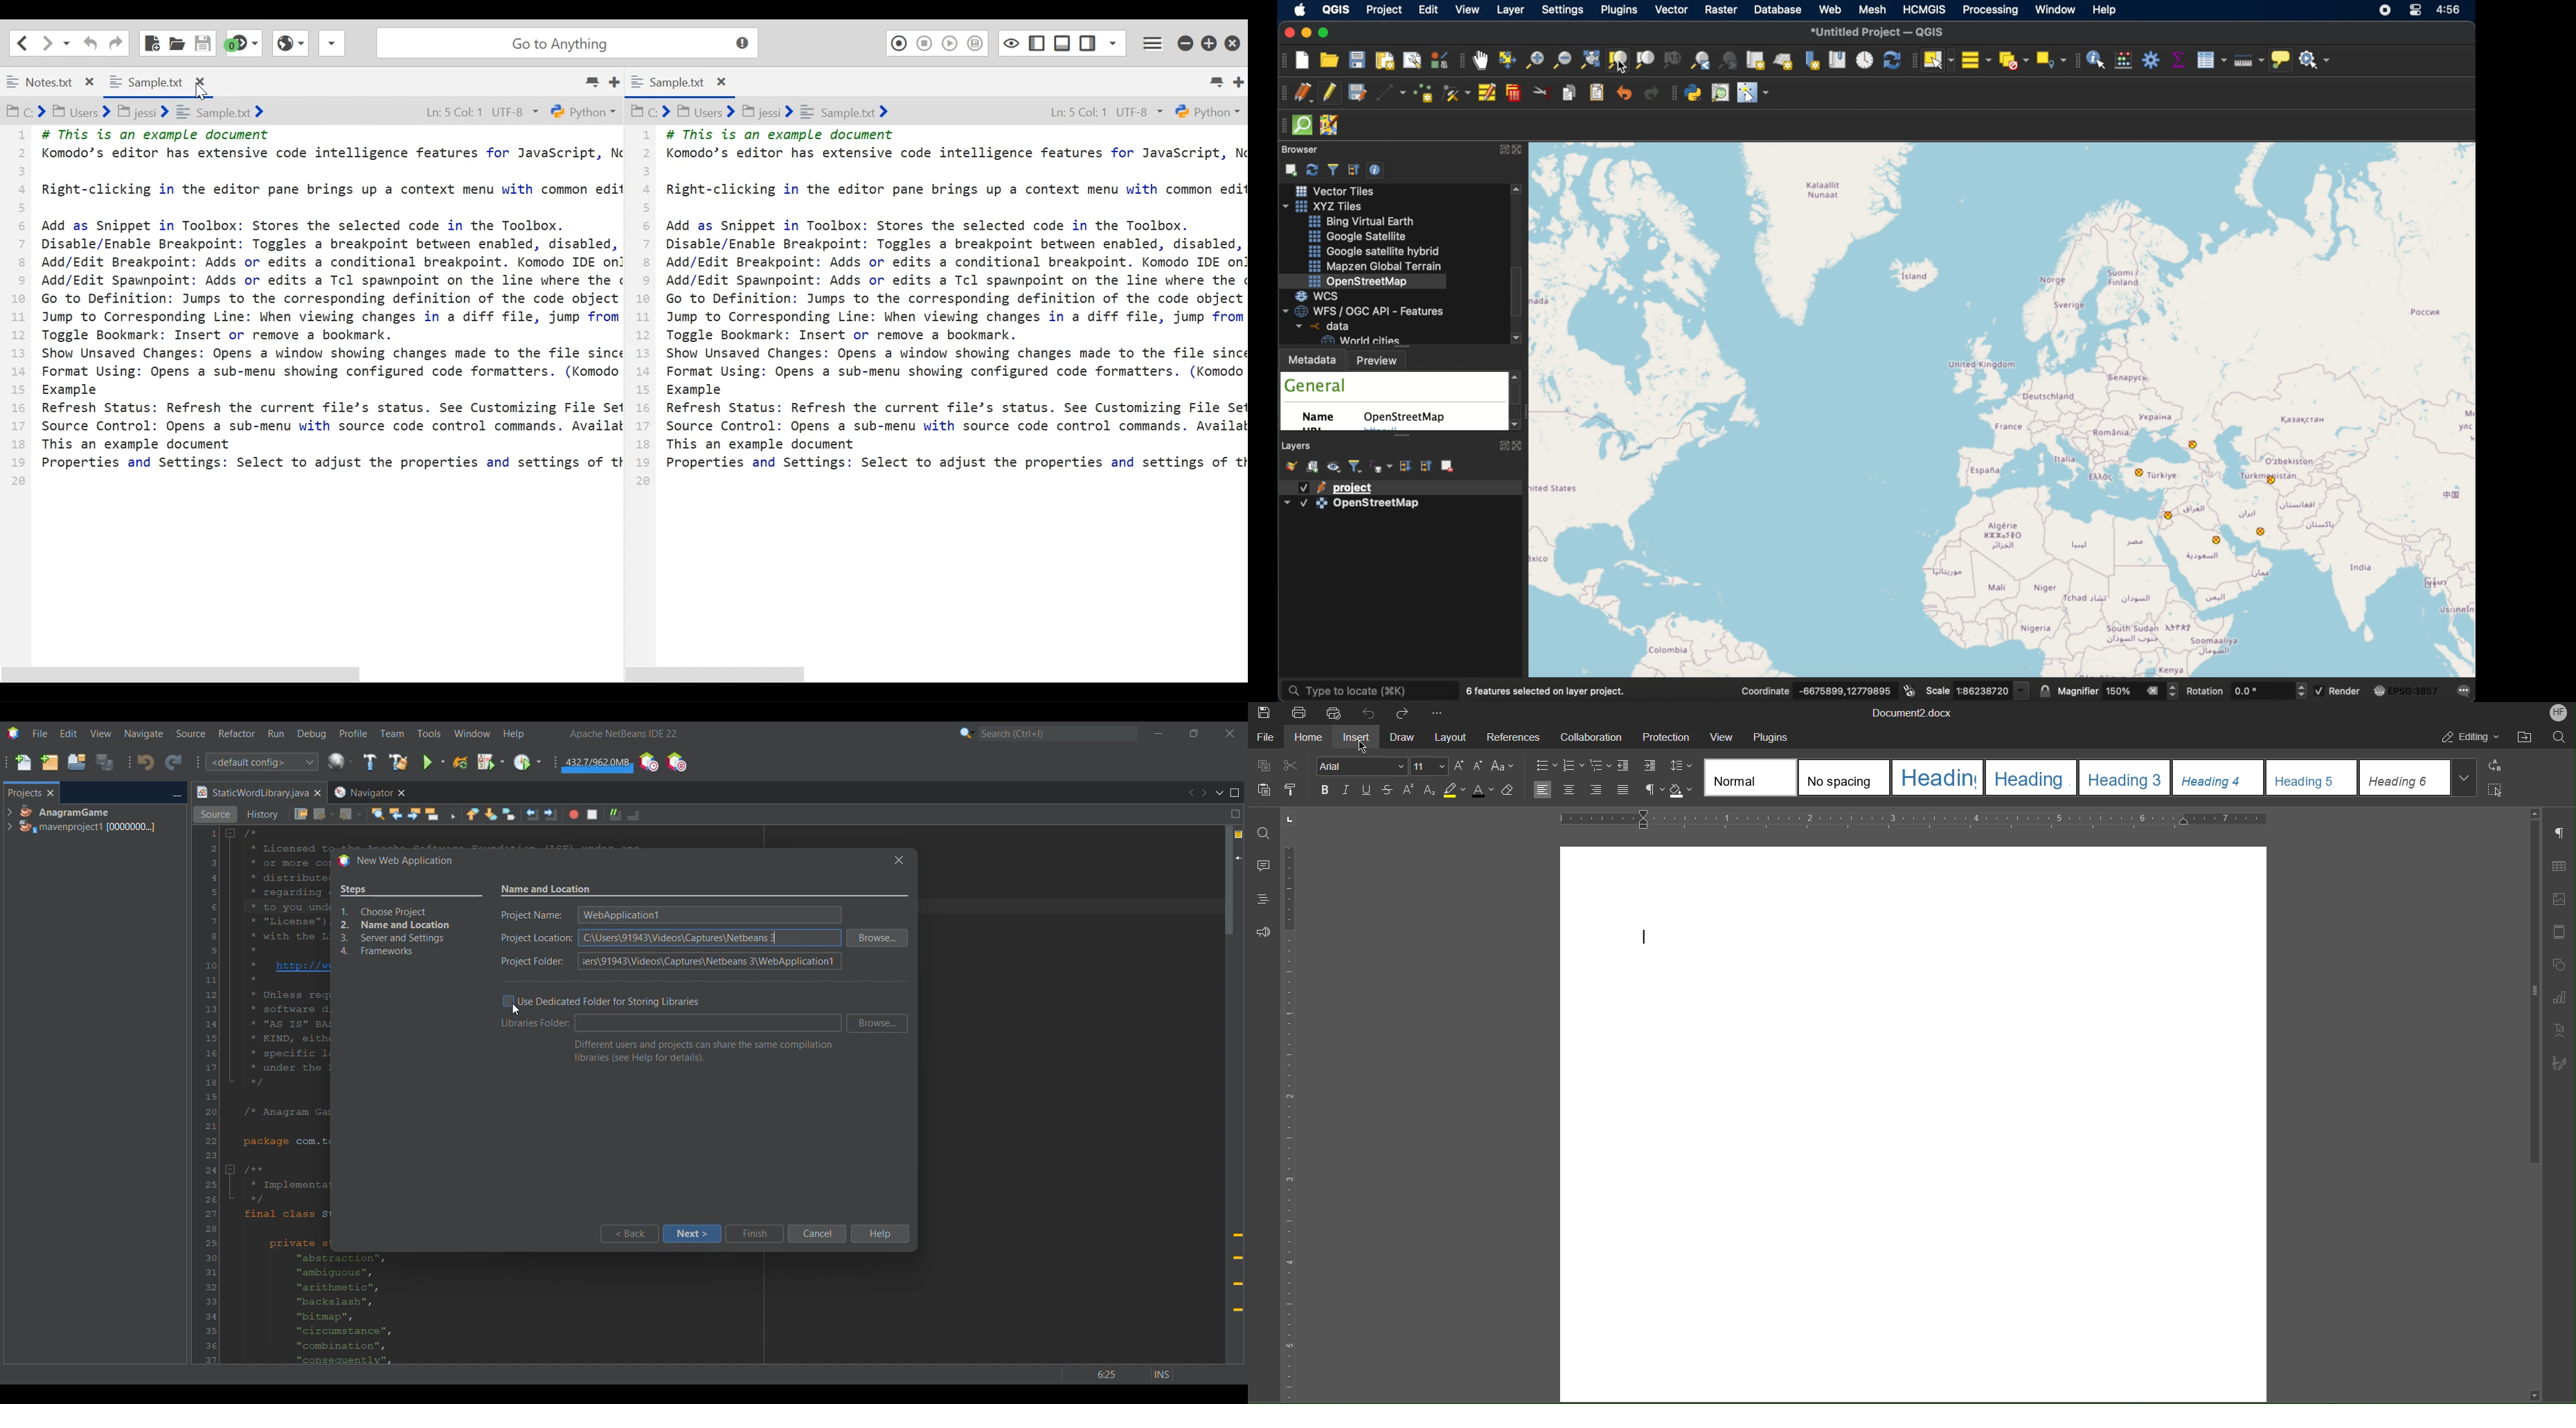  Describe the element at coordinates (1425, 465) in the screenshot. I see `collapse all` at that location.